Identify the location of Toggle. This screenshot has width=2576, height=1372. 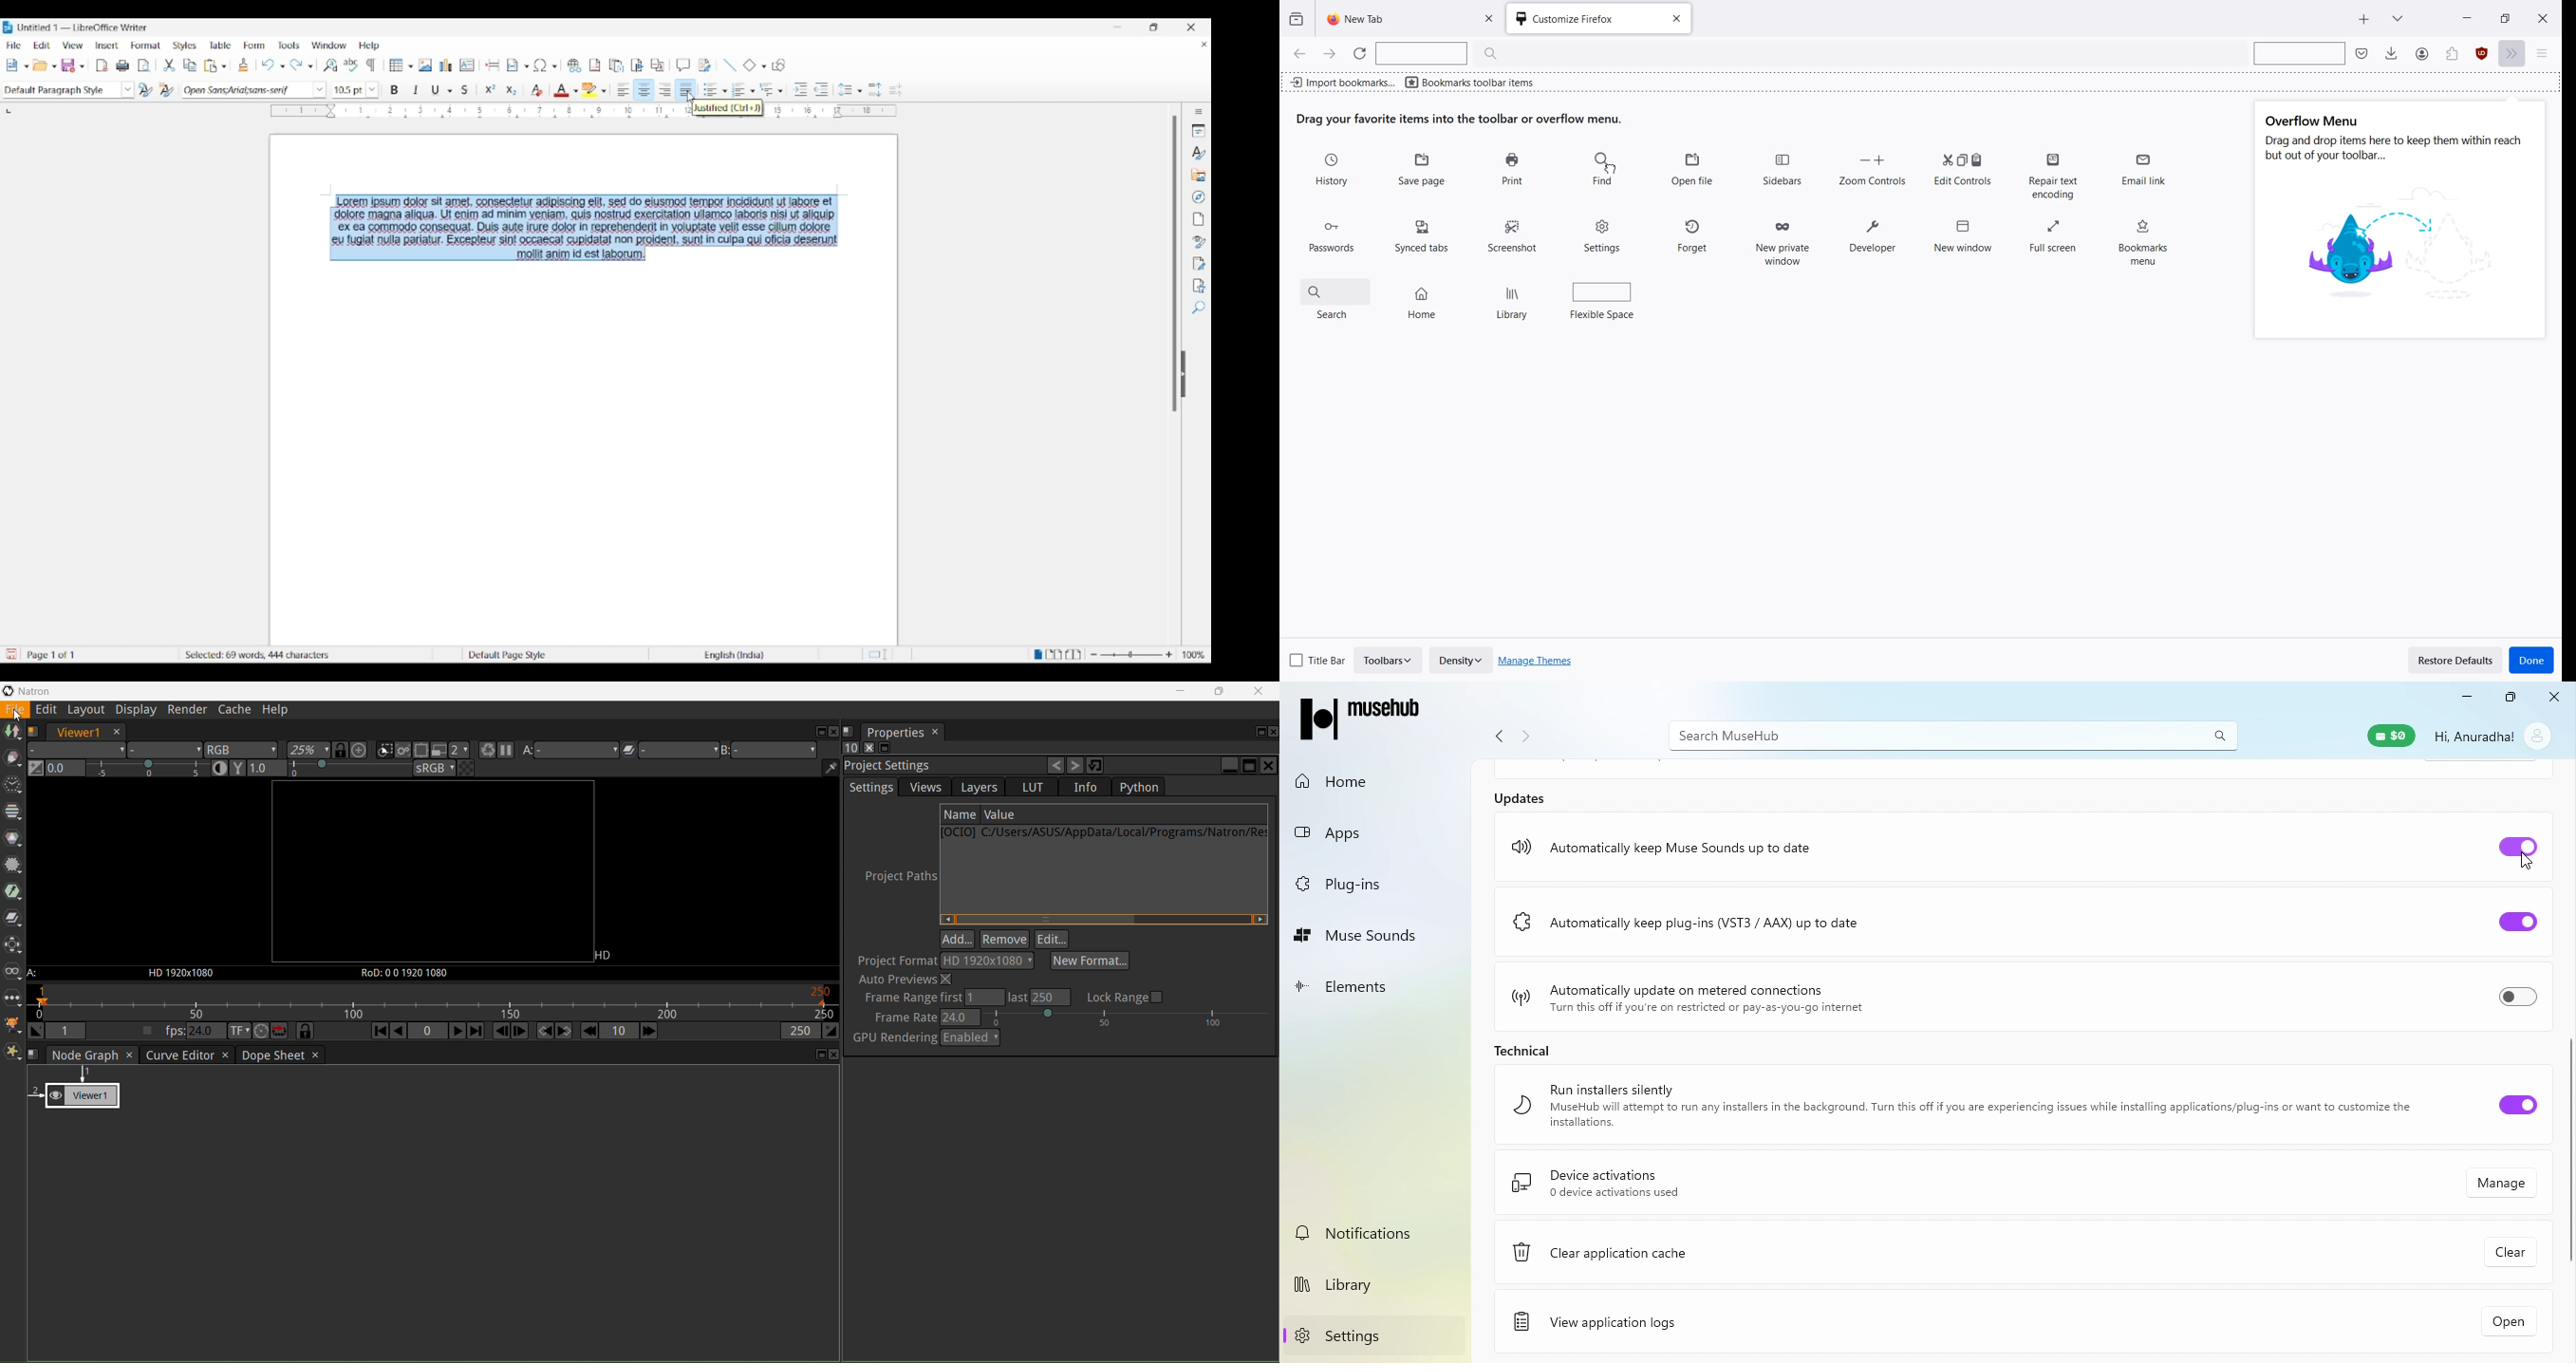
(2514, 1111).